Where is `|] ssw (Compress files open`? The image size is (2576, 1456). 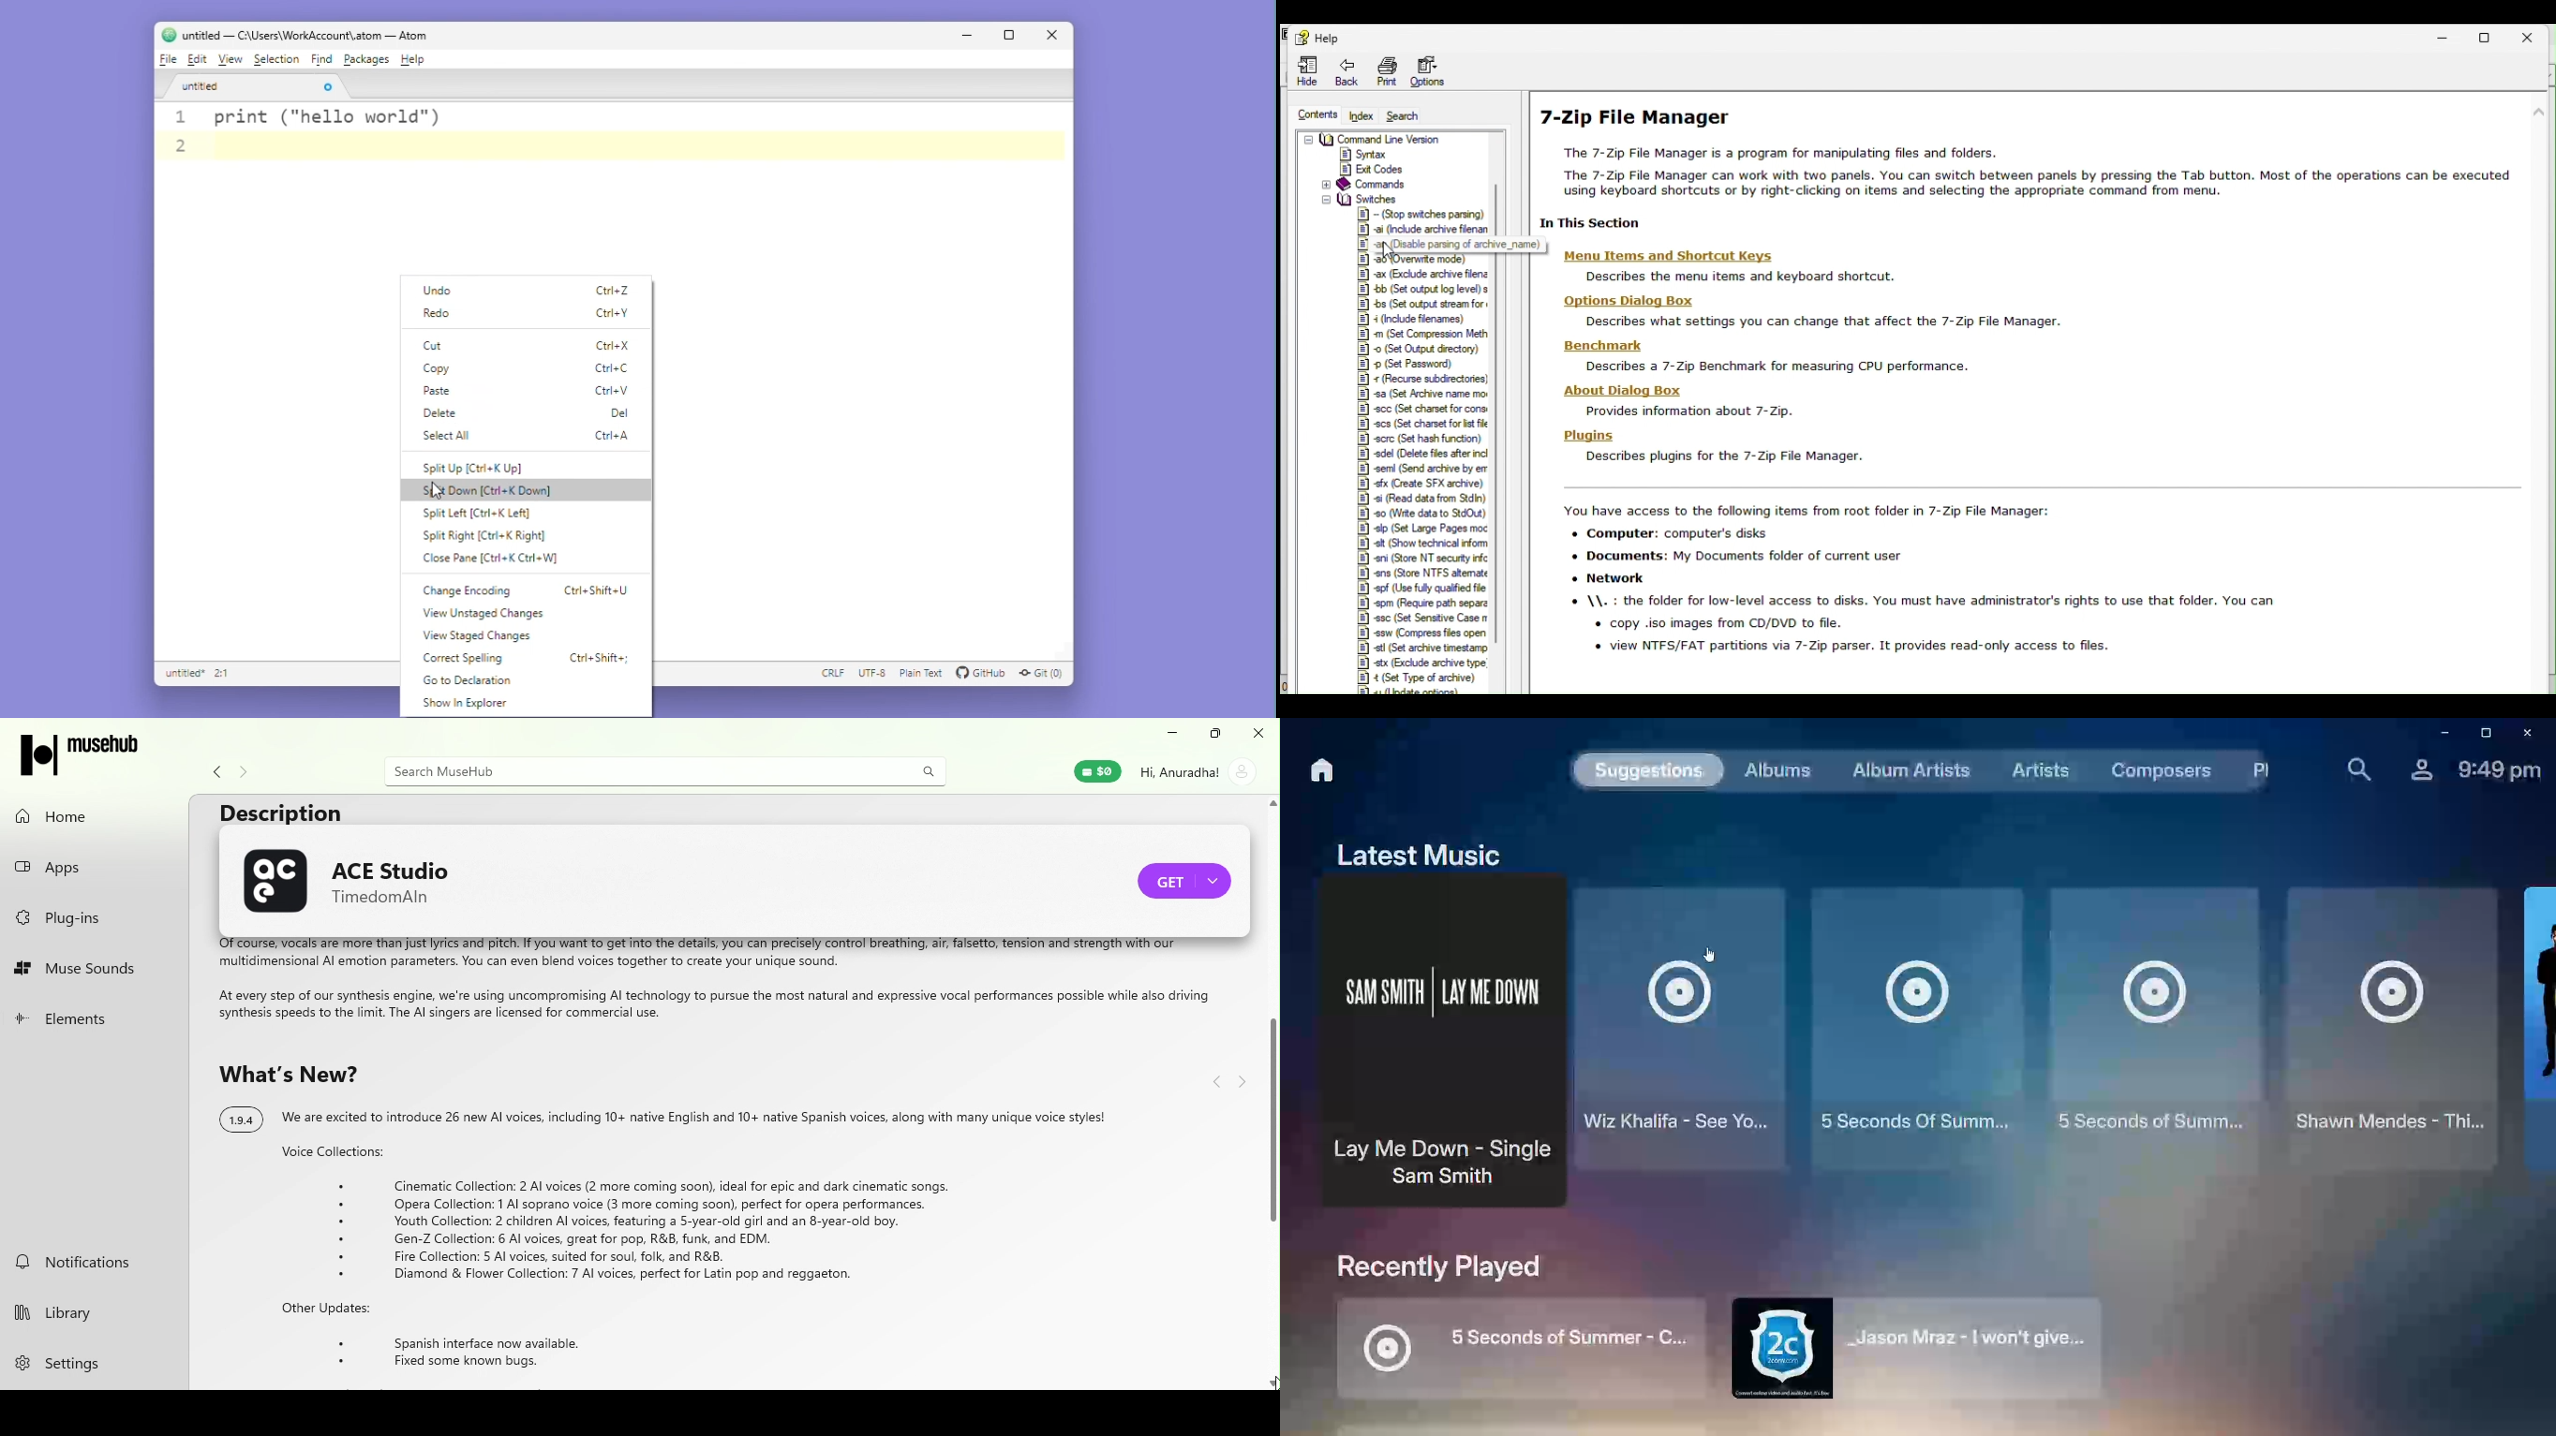
|] ssw (Compress files open is located at coordinates (1420, 633).